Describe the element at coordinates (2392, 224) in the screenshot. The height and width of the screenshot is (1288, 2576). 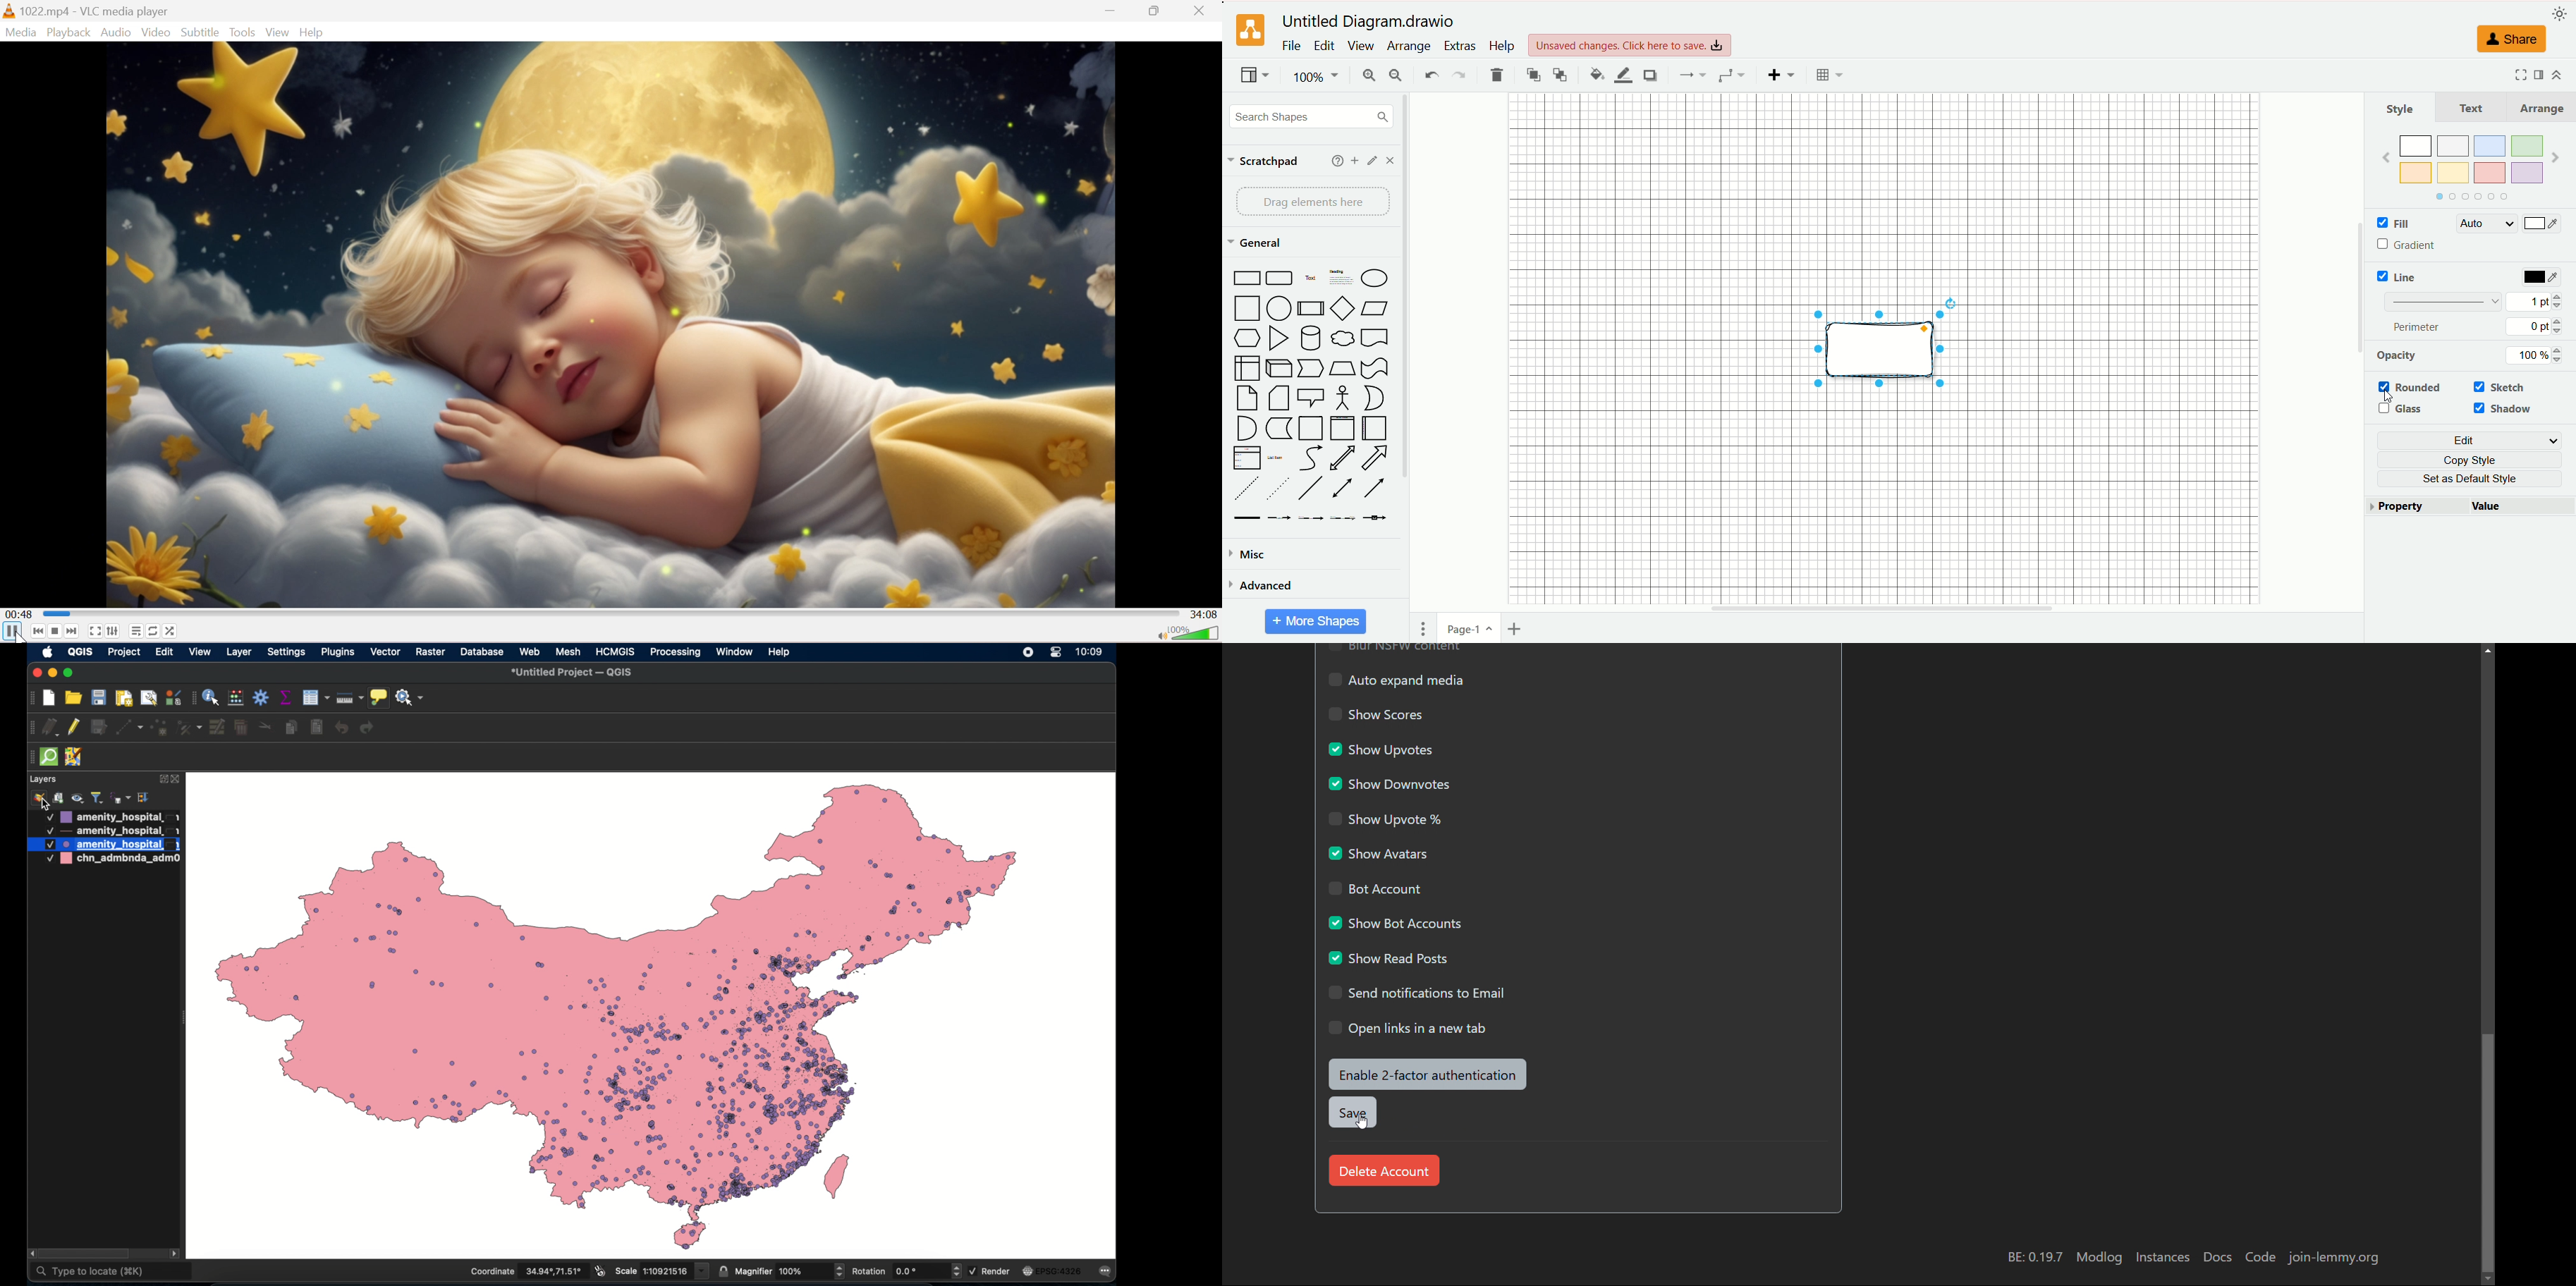
I see `fill` at that location.